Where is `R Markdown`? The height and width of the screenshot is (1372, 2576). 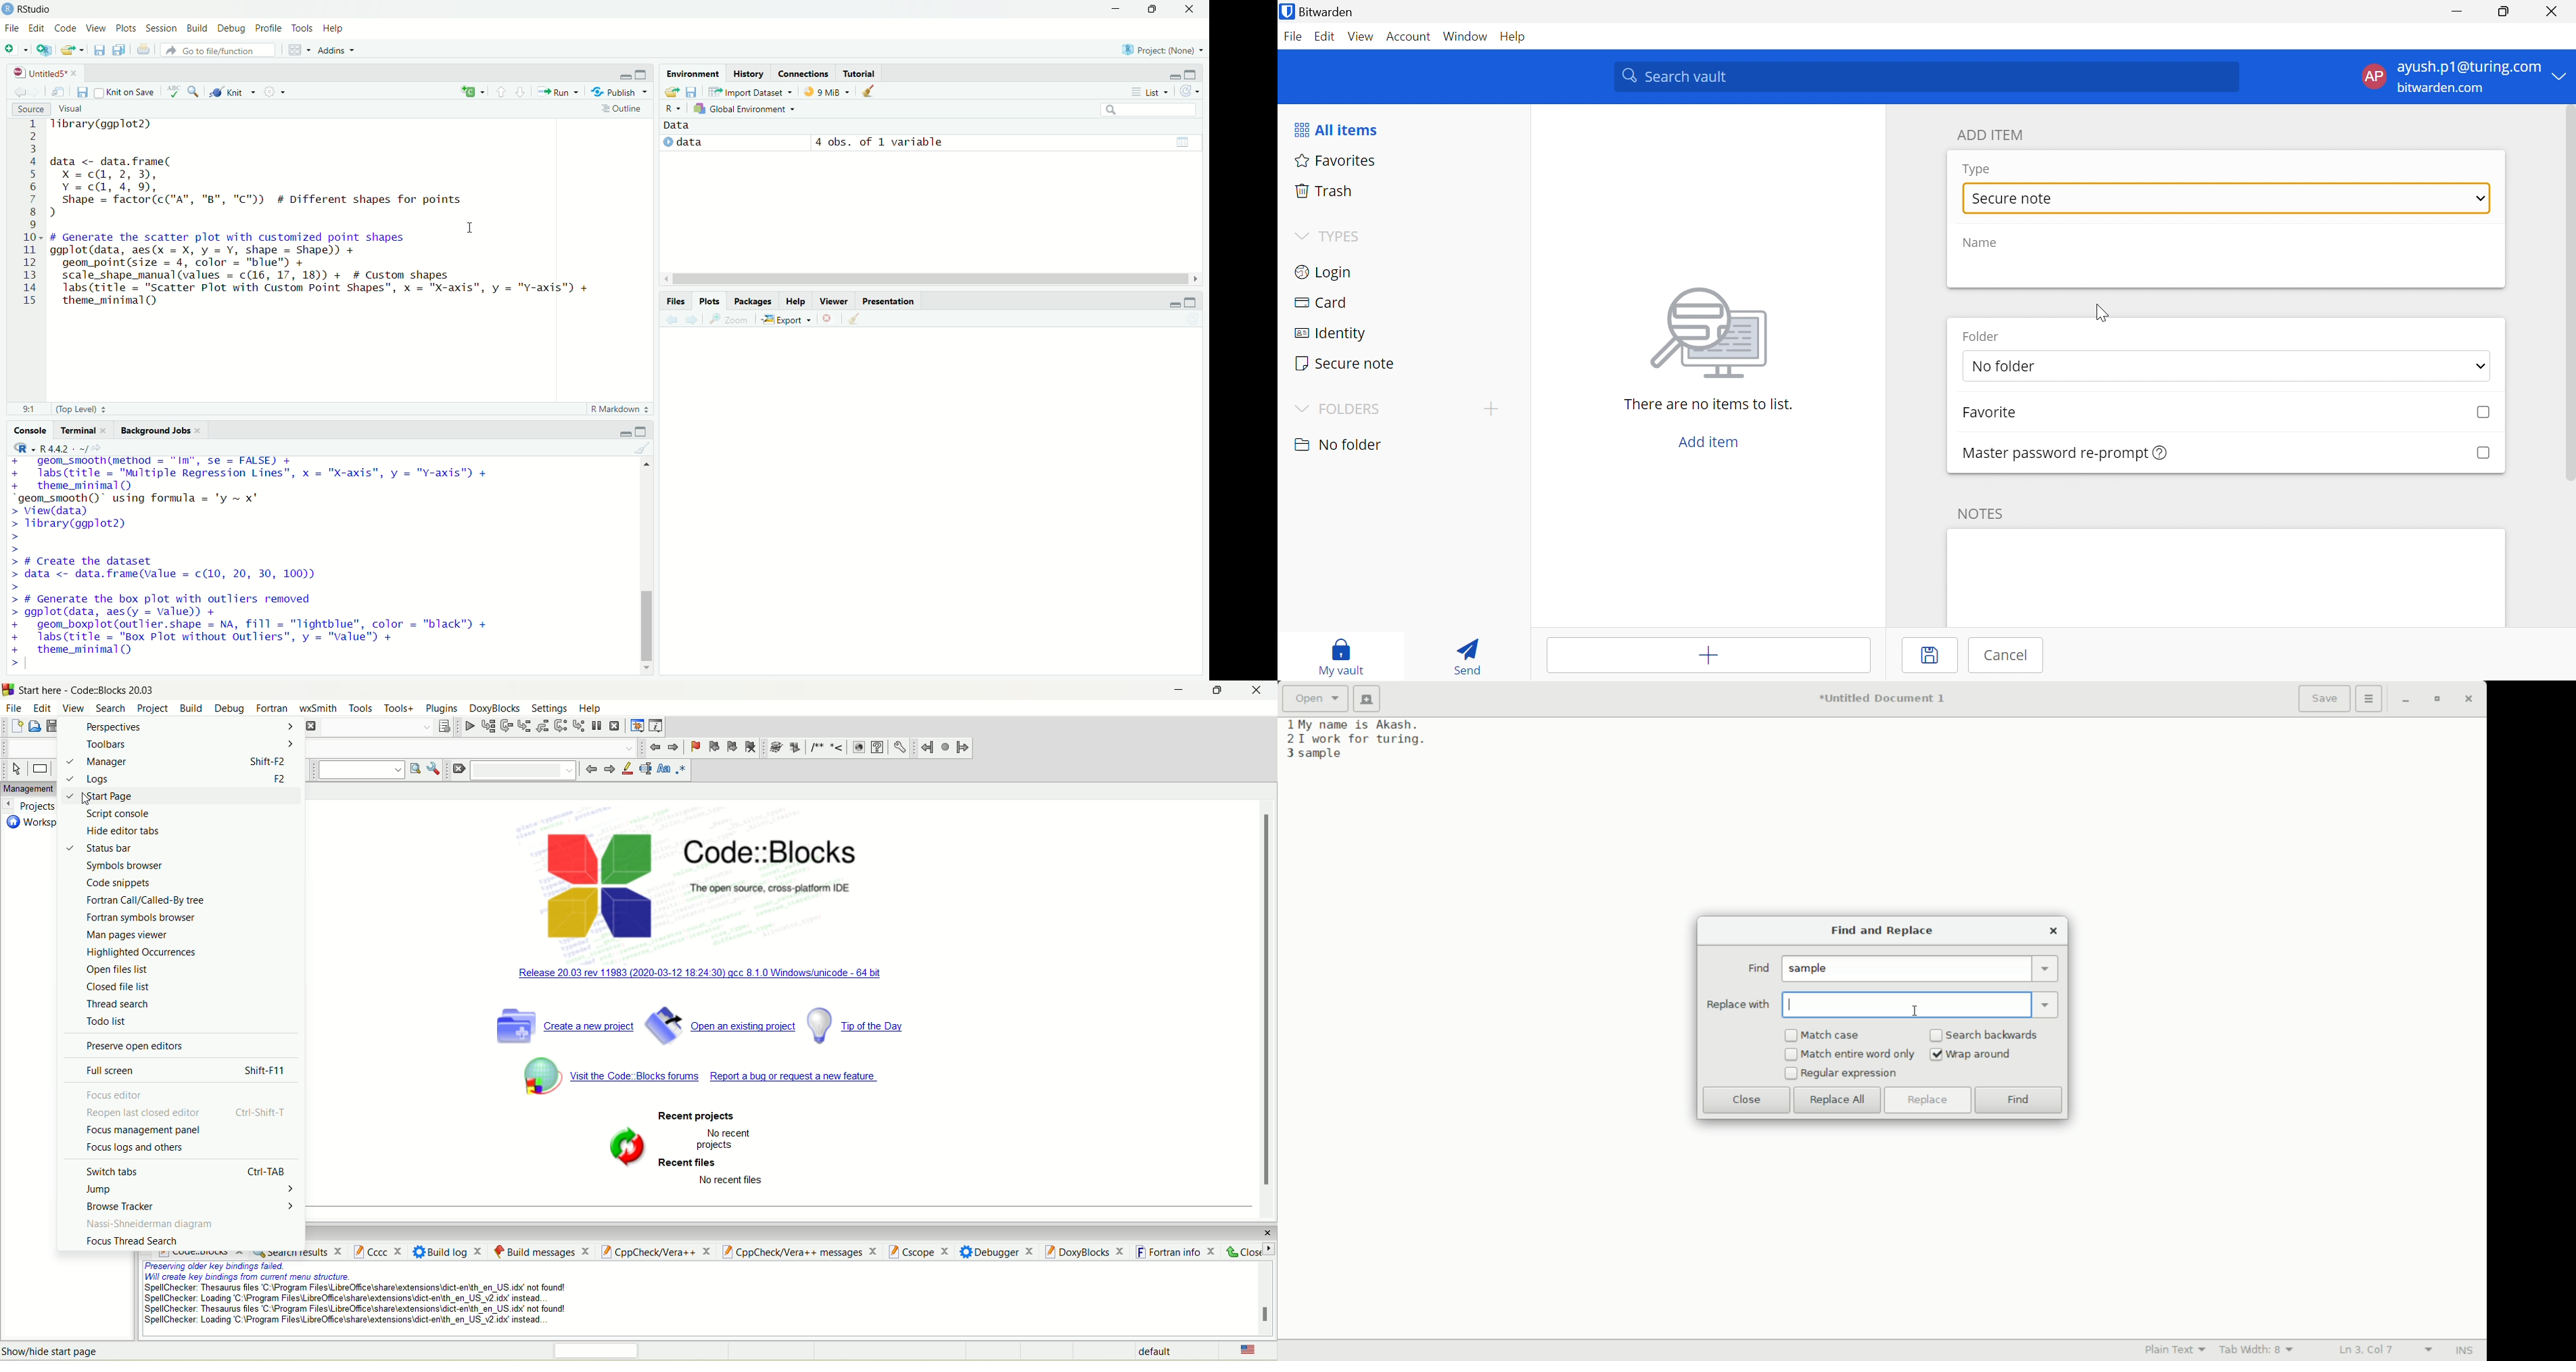
R Markdown is located at coordinates (621, 409).